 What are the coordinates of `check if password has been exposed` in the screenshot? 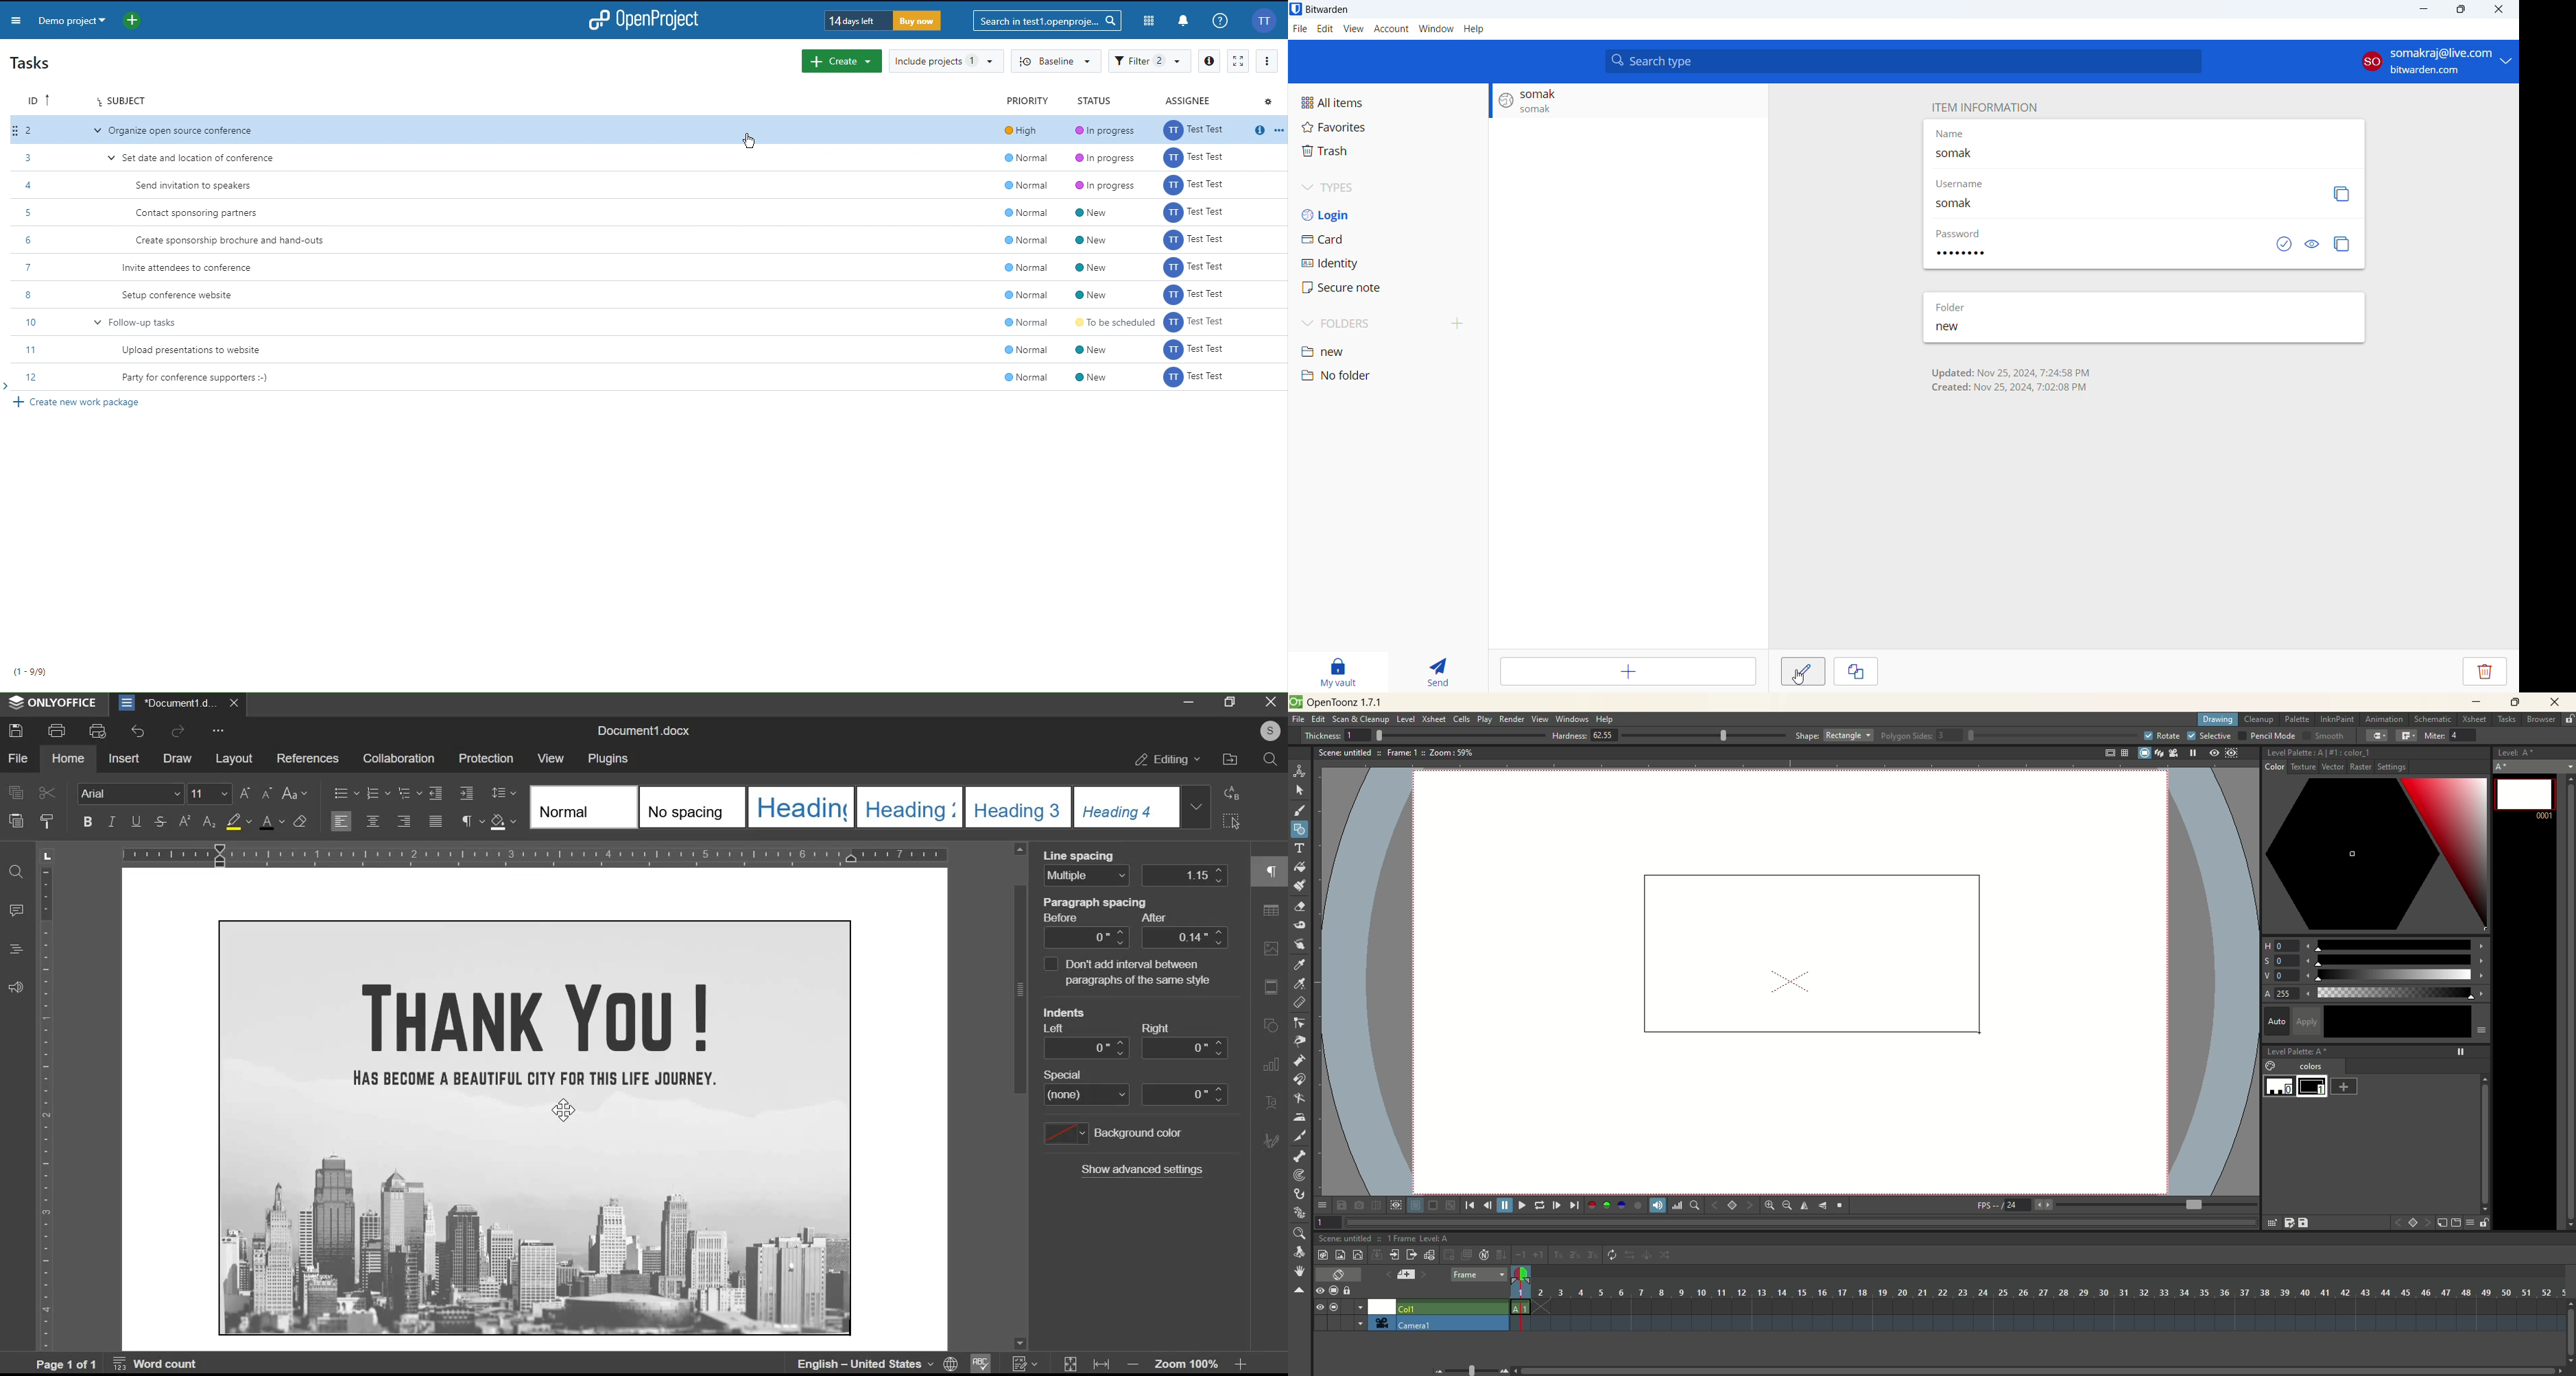 It's located at (2284, 244).